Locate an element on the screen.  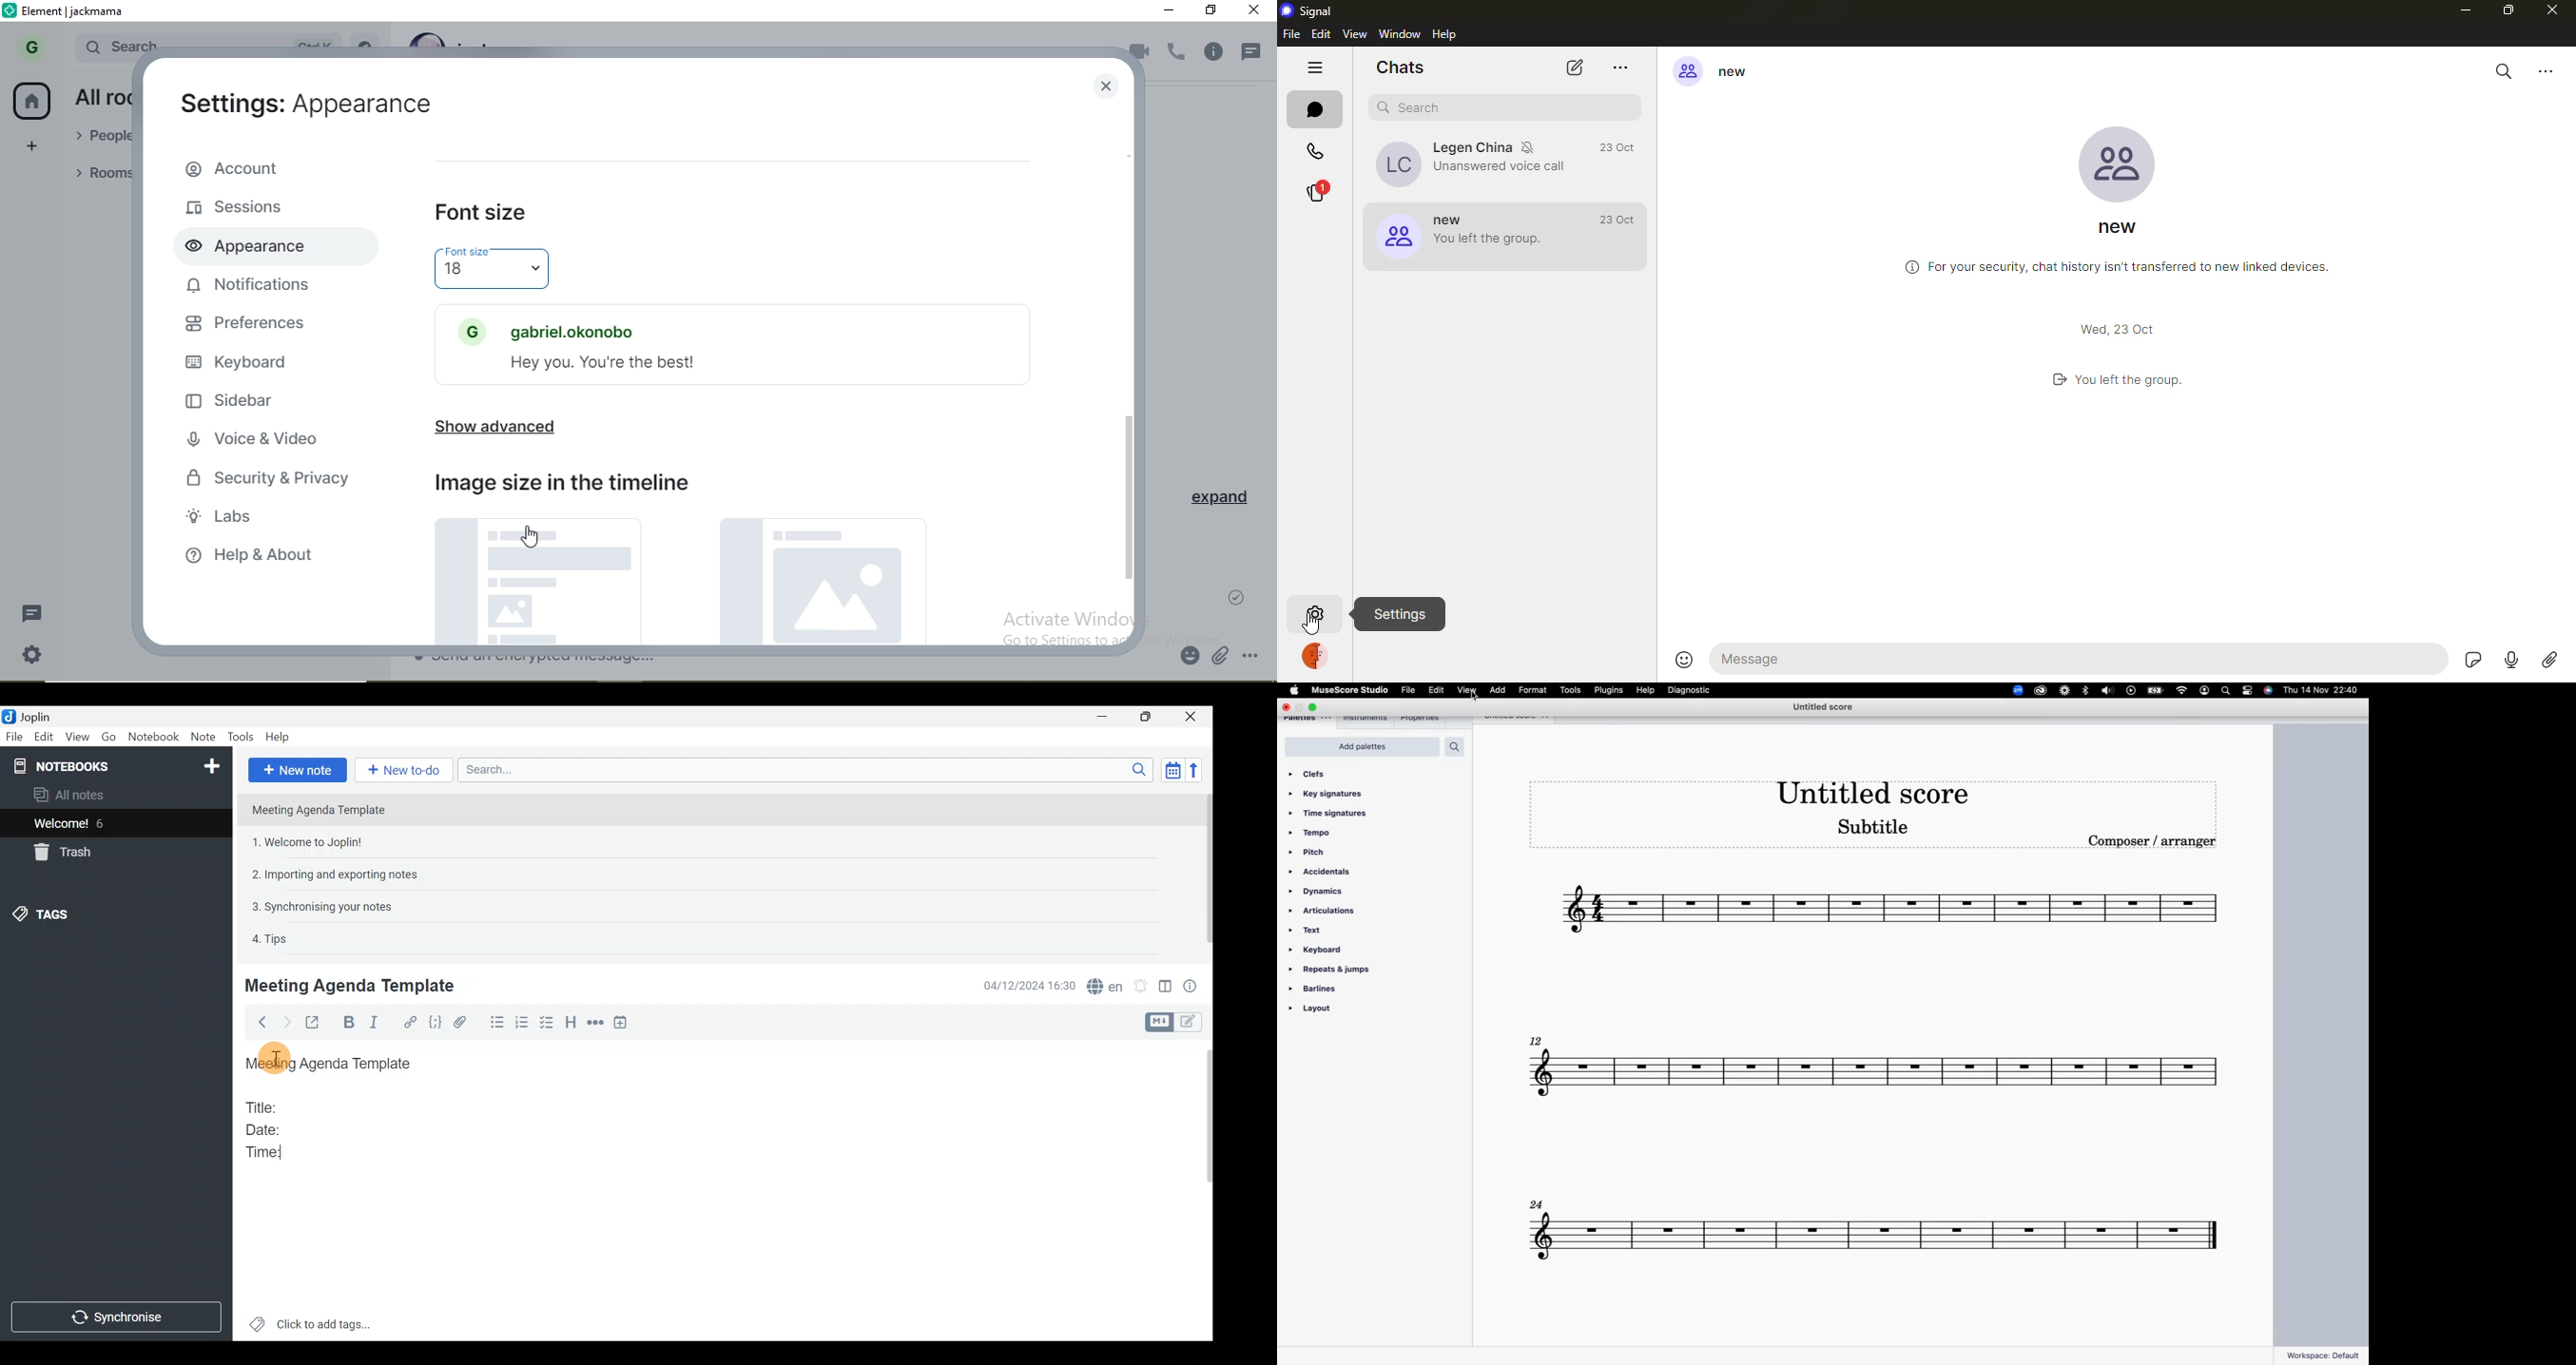
gabriel.okonobo is located at coordinates (558, 329).